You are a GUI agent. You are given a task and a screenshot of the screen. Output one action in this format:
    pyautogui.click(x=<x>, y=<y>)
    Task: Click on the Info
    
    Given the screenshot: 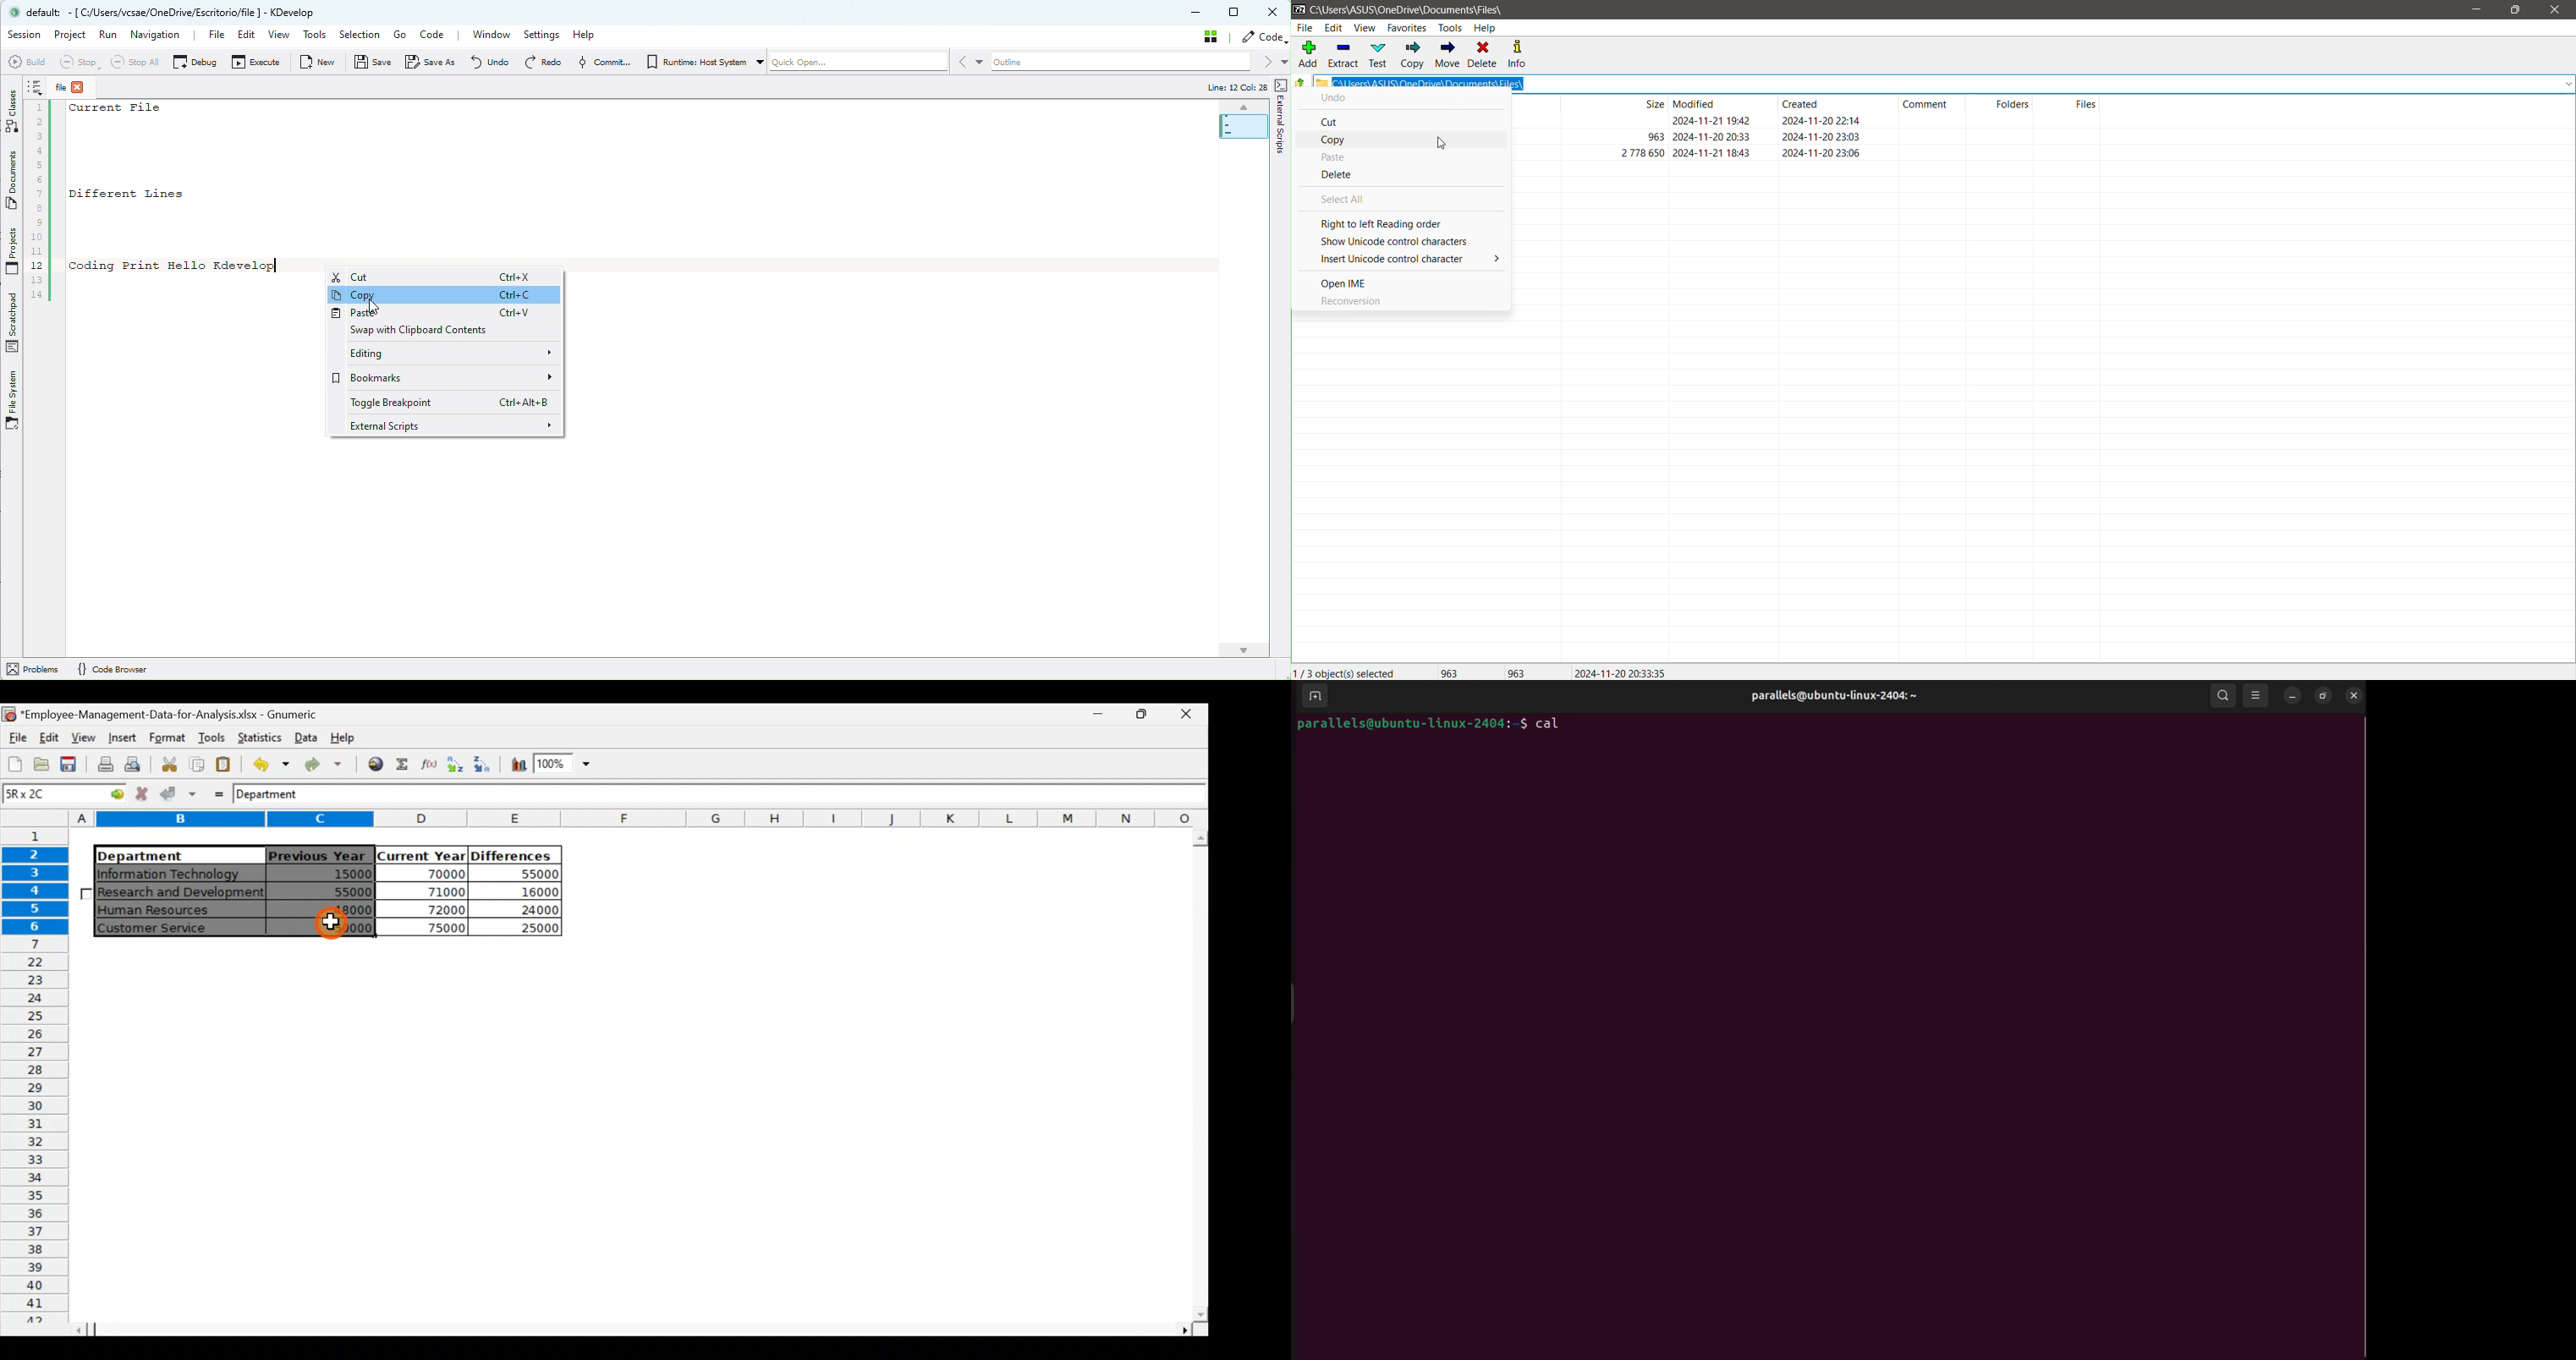 What is the action you would take?
    pyautogui.click(x=1523, y=54)
    